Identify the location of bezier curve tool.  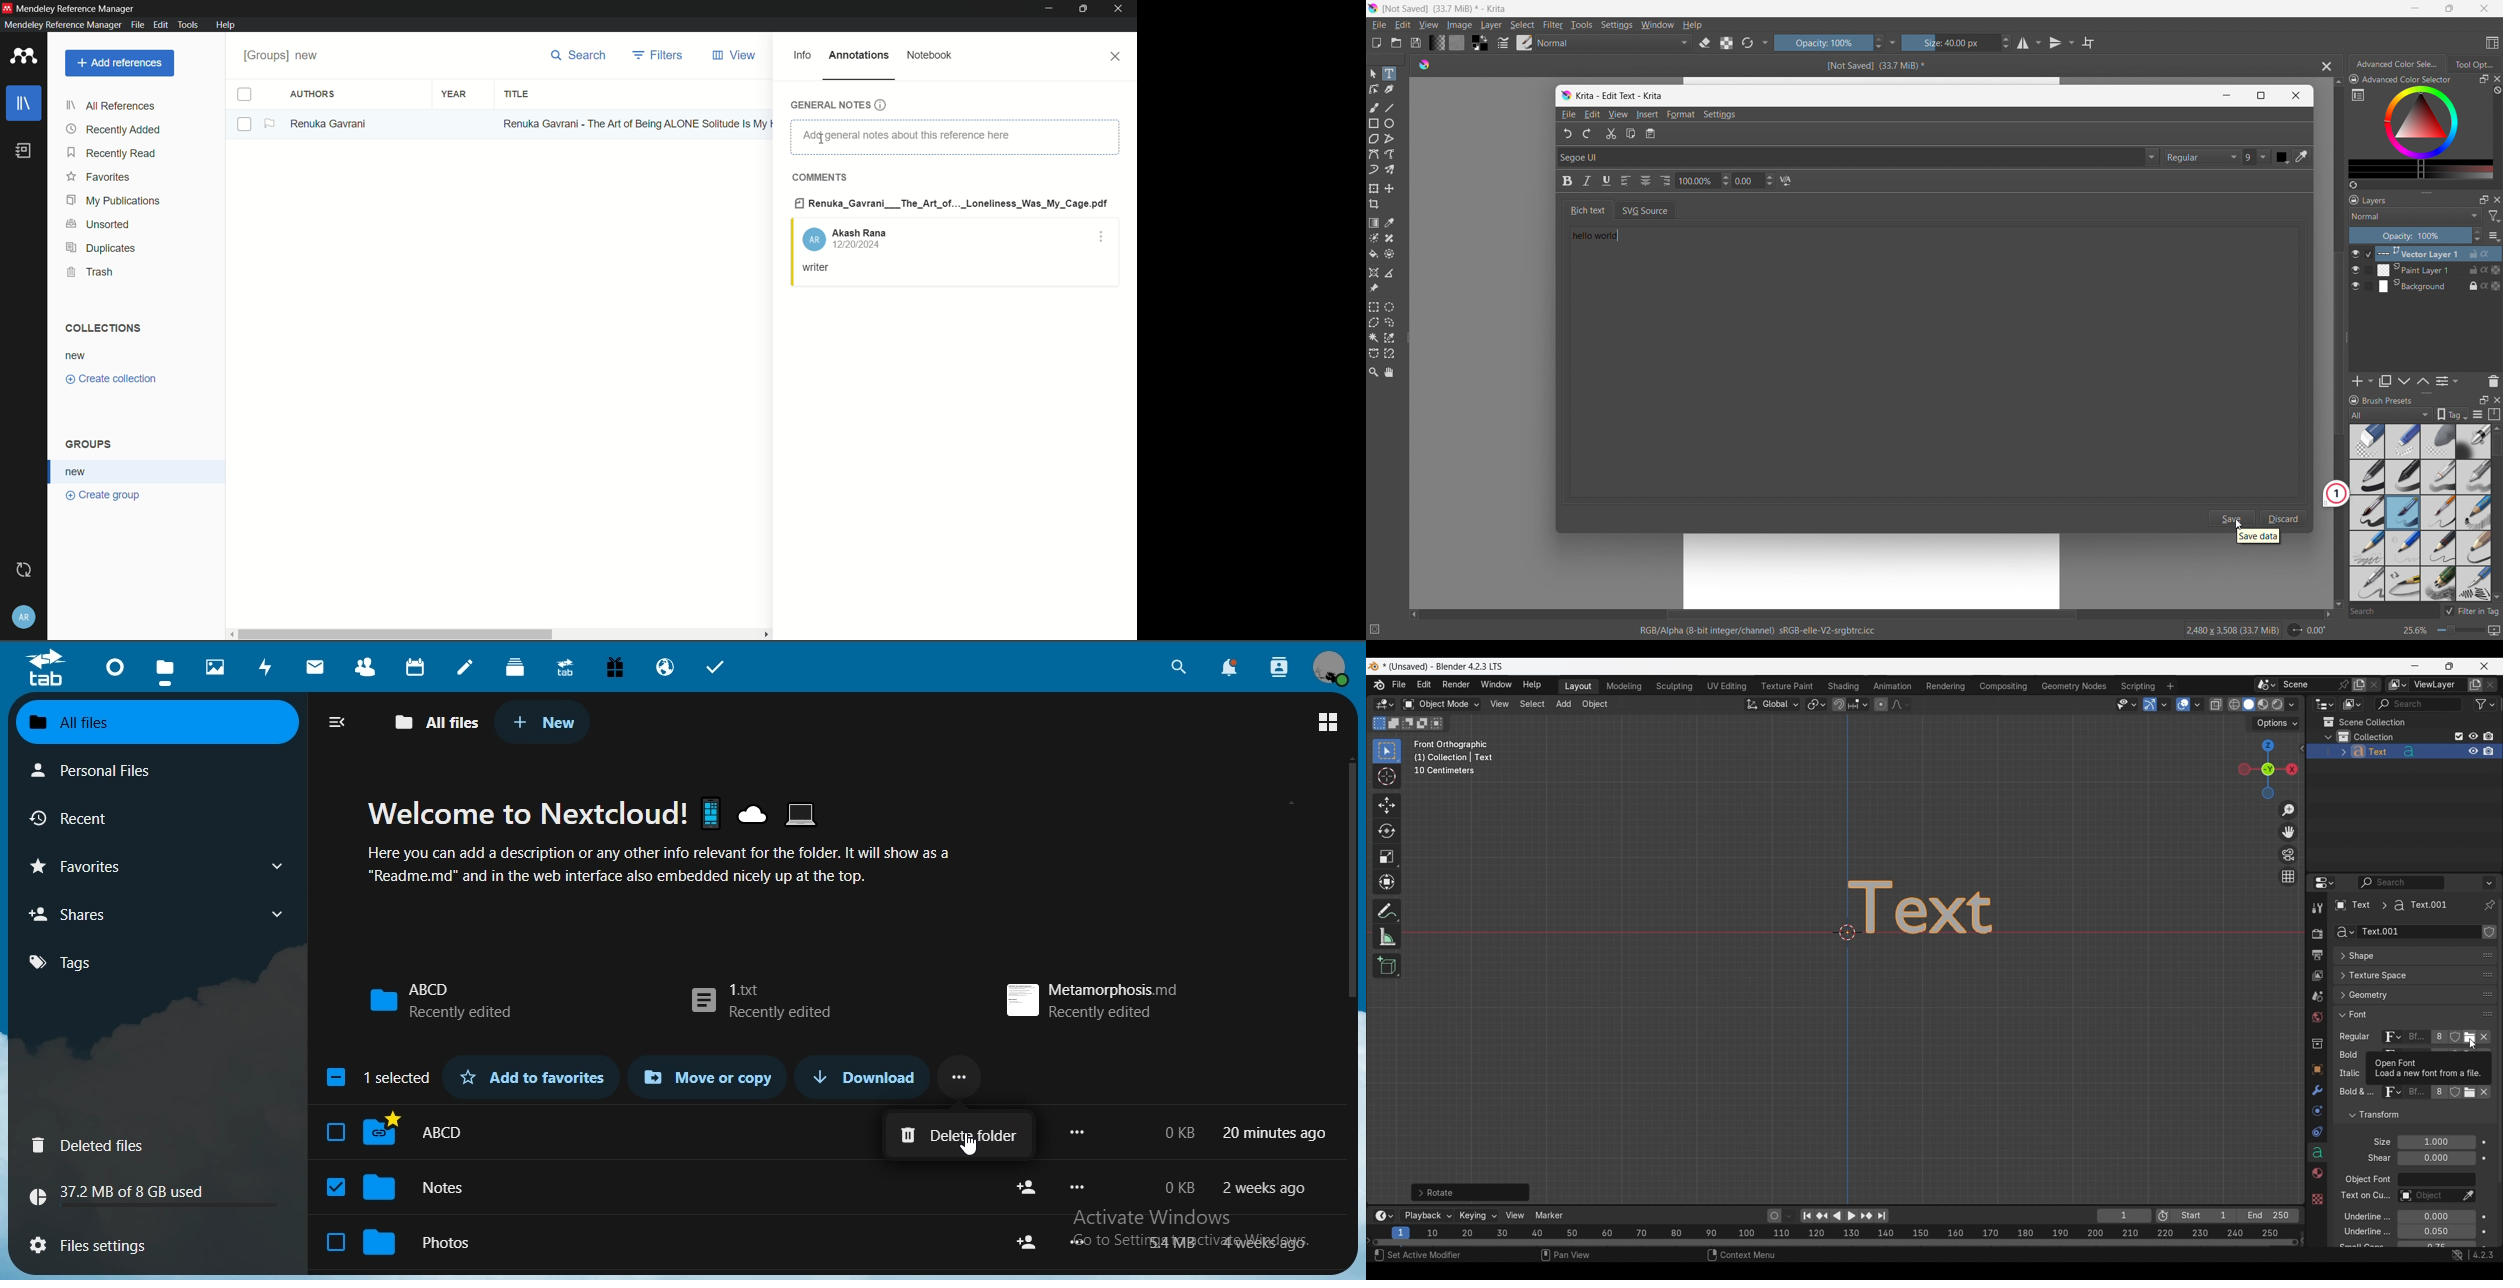
(1374, 154).